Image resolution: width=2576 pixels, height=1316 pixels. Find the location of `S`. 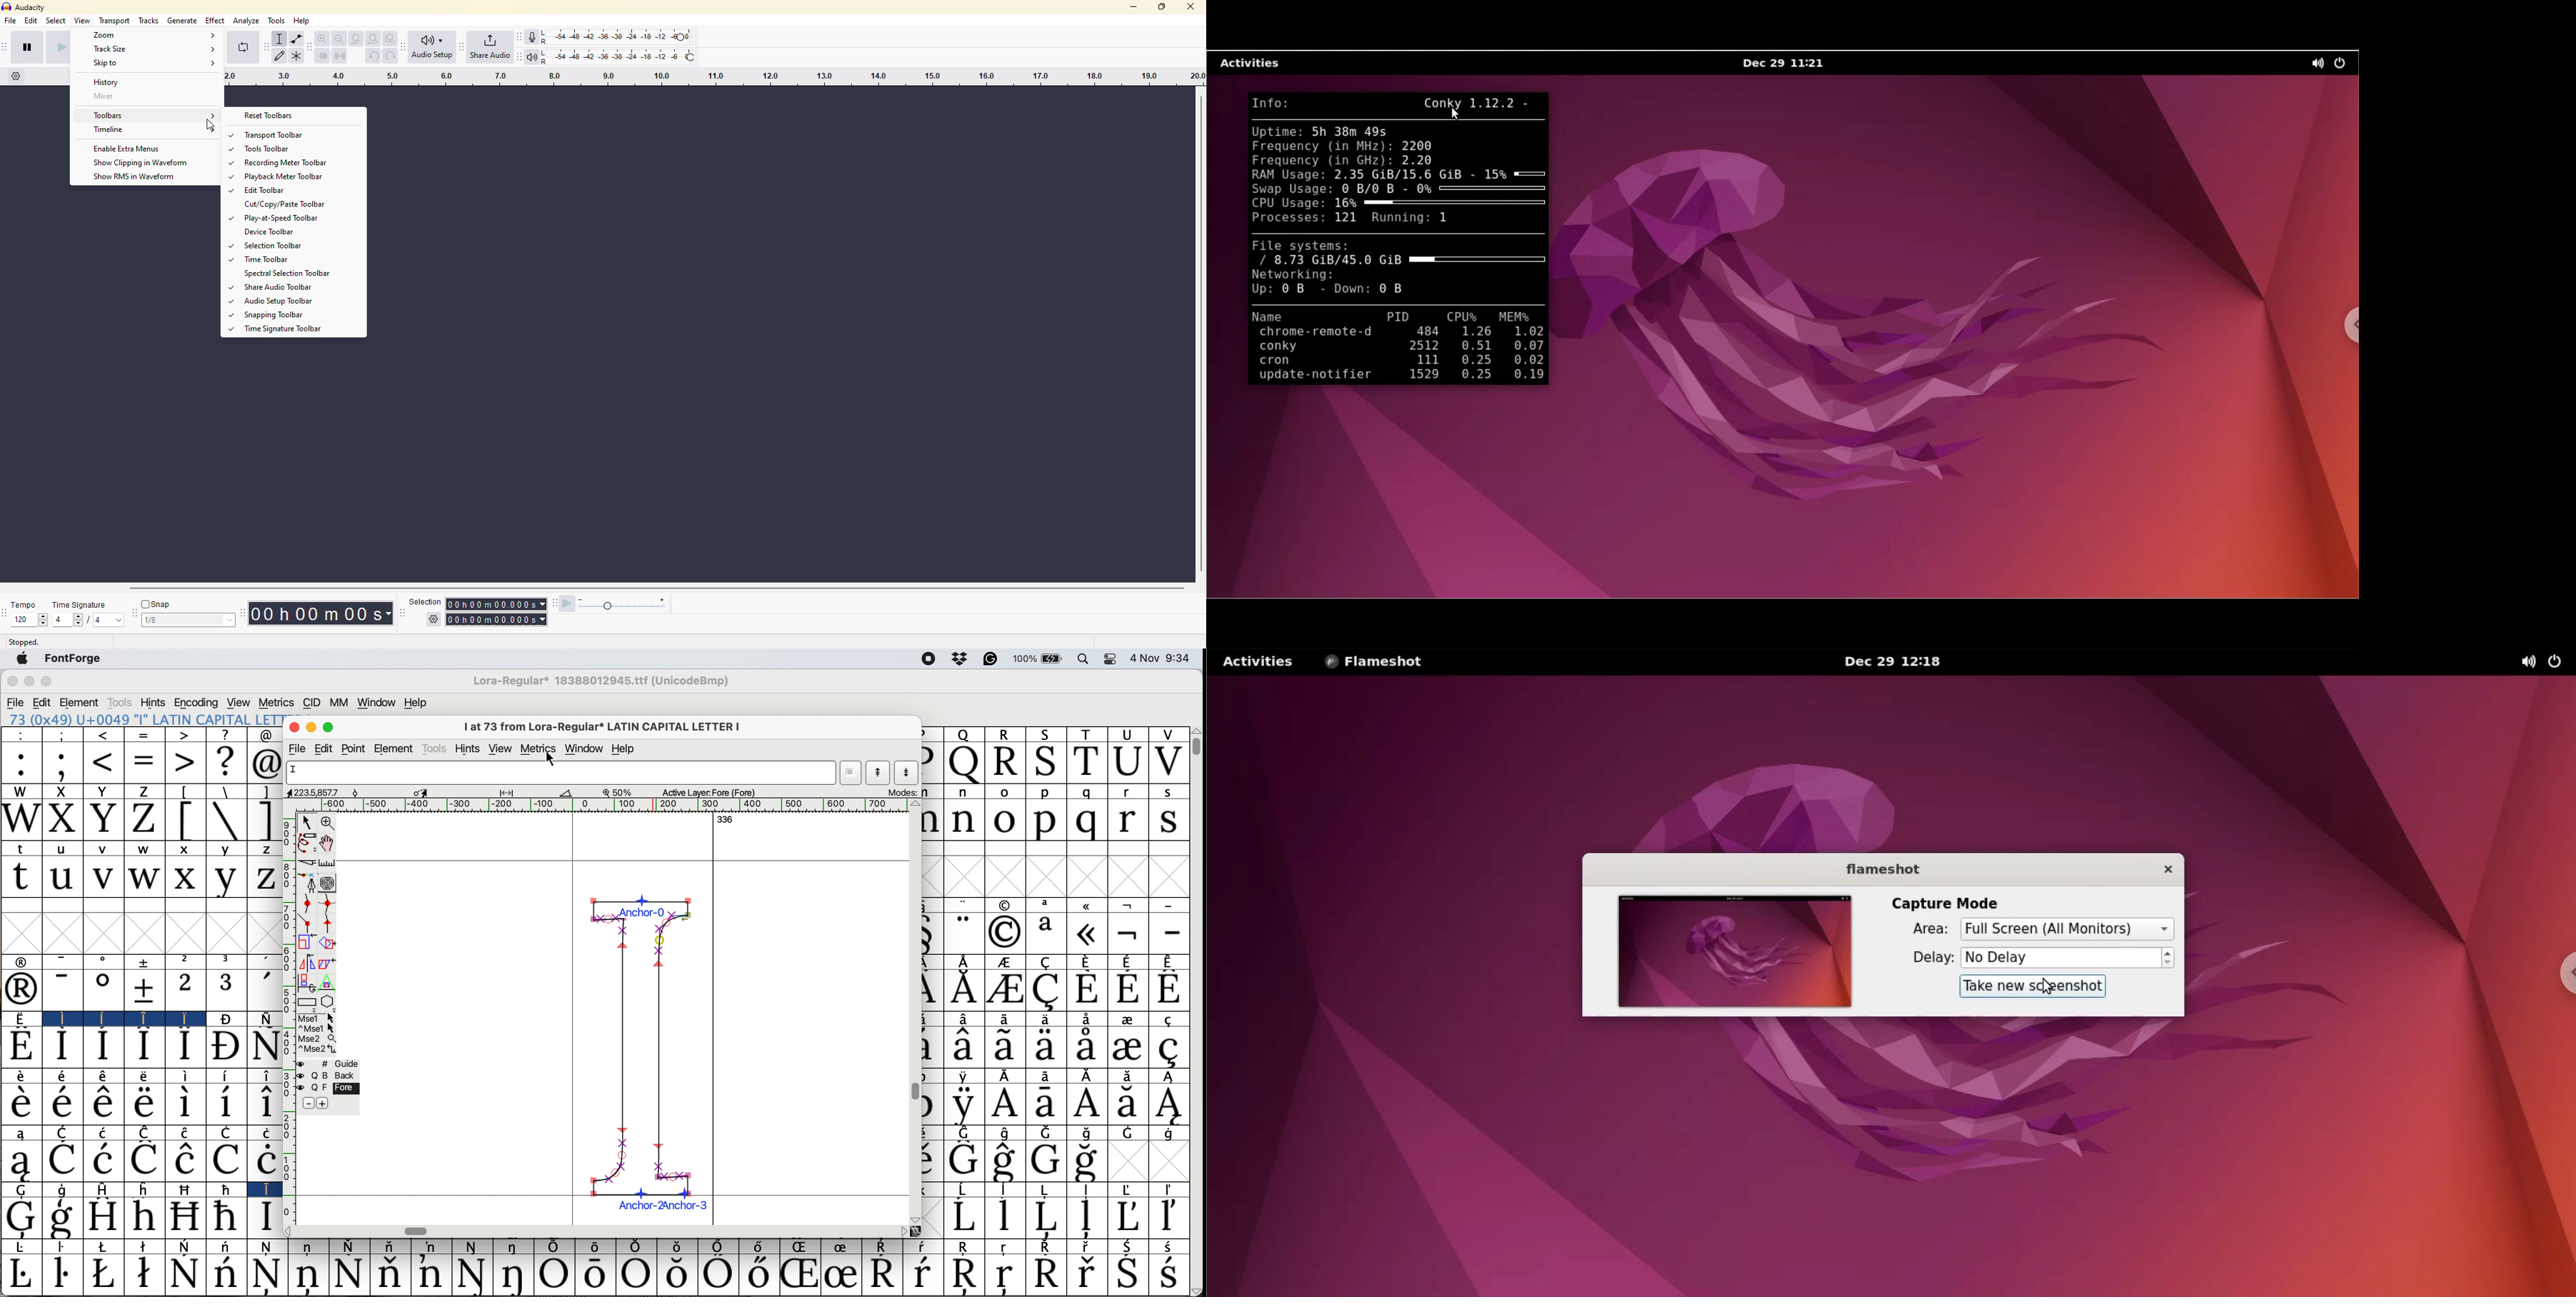

S is located at coordinates (1044, 733).